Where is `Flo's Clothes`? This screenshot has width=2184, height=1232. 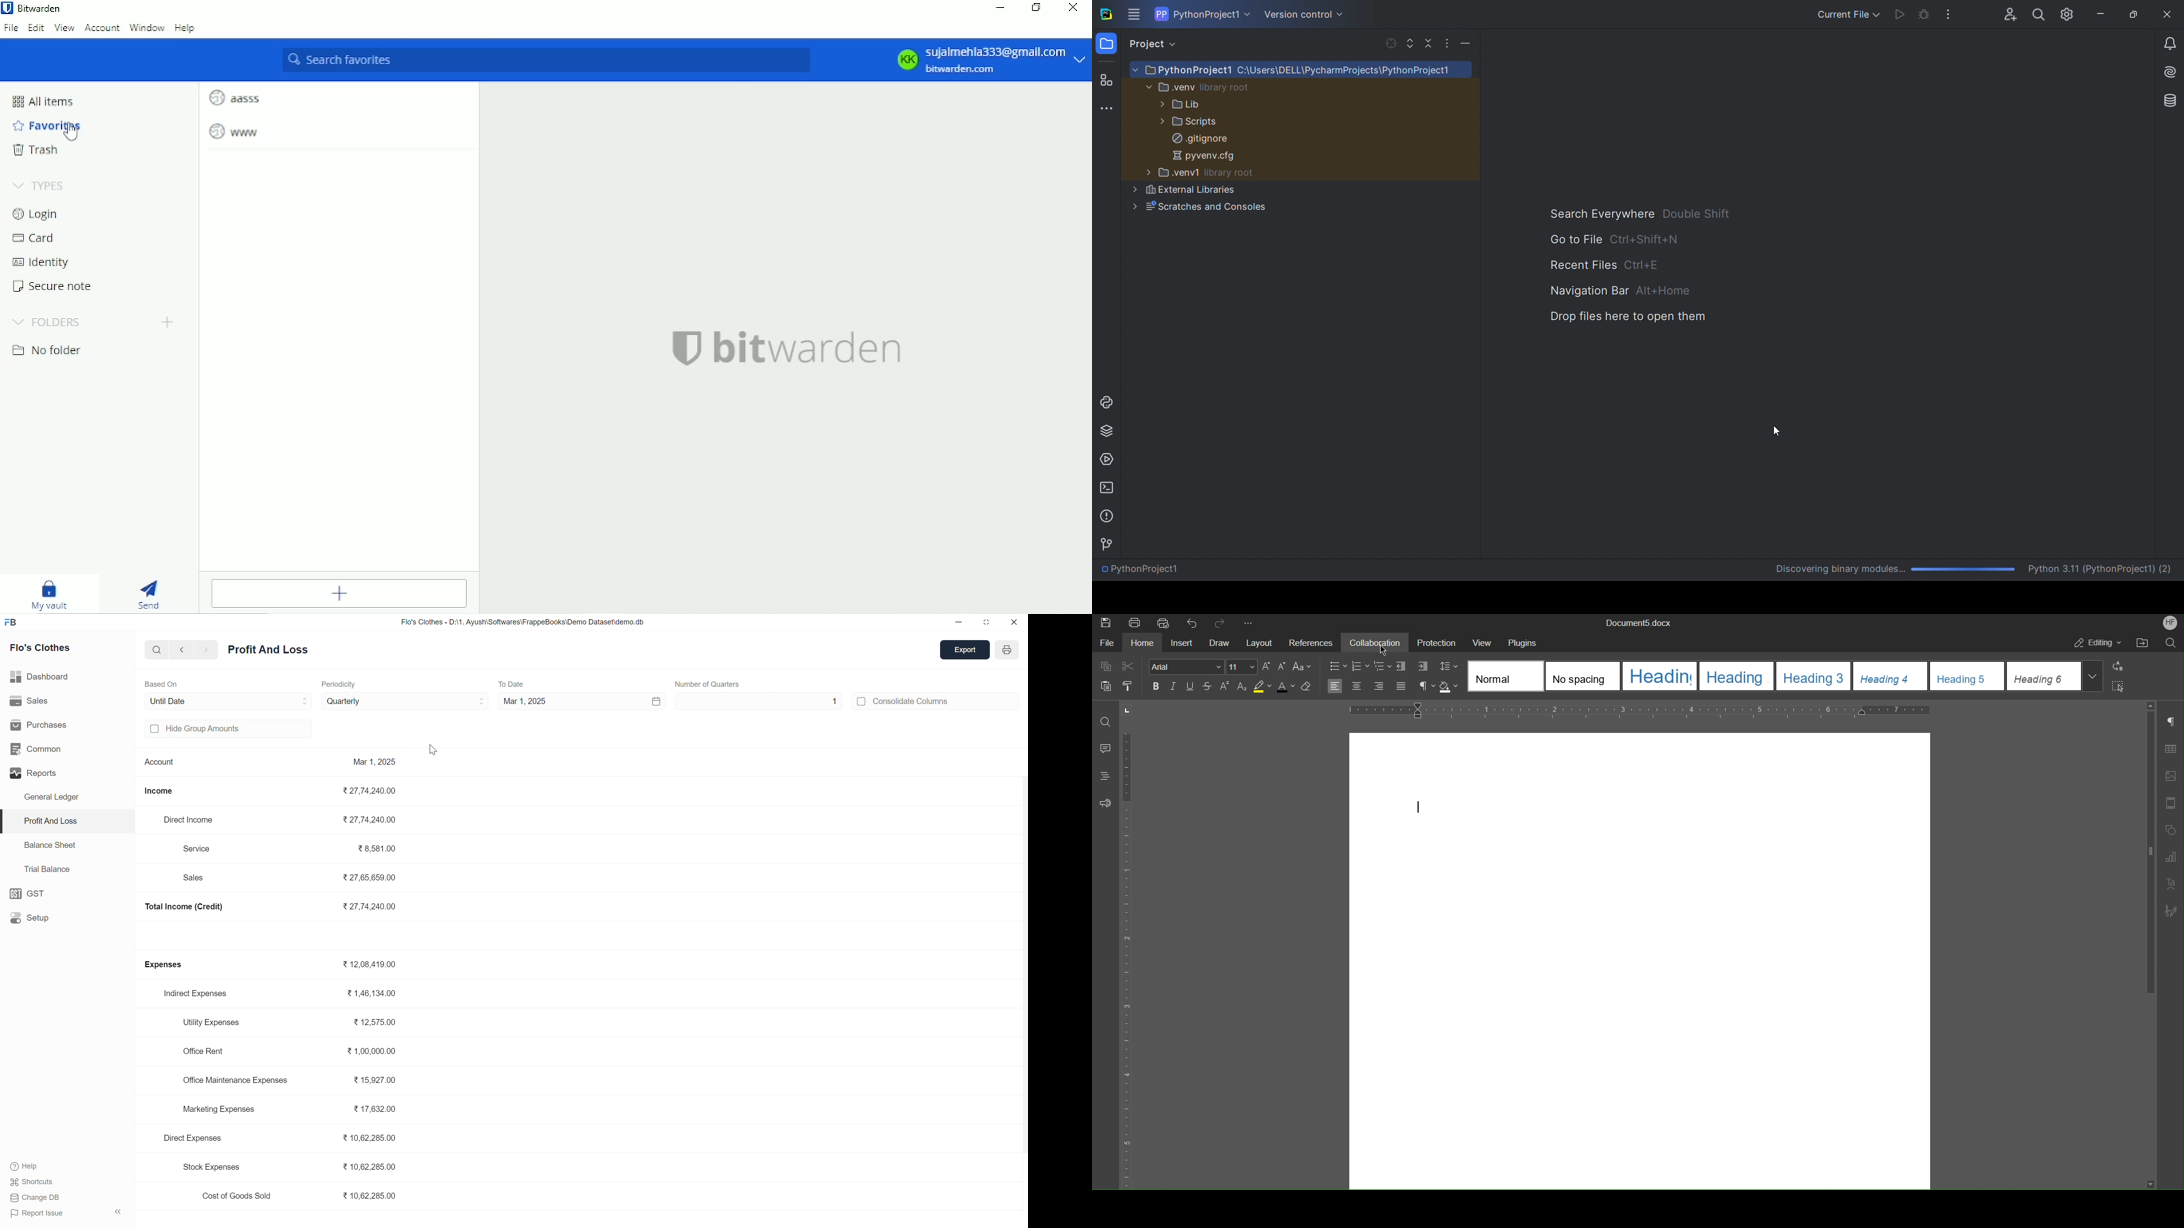
Flo's Clothes is located at coordinates (42, 650).